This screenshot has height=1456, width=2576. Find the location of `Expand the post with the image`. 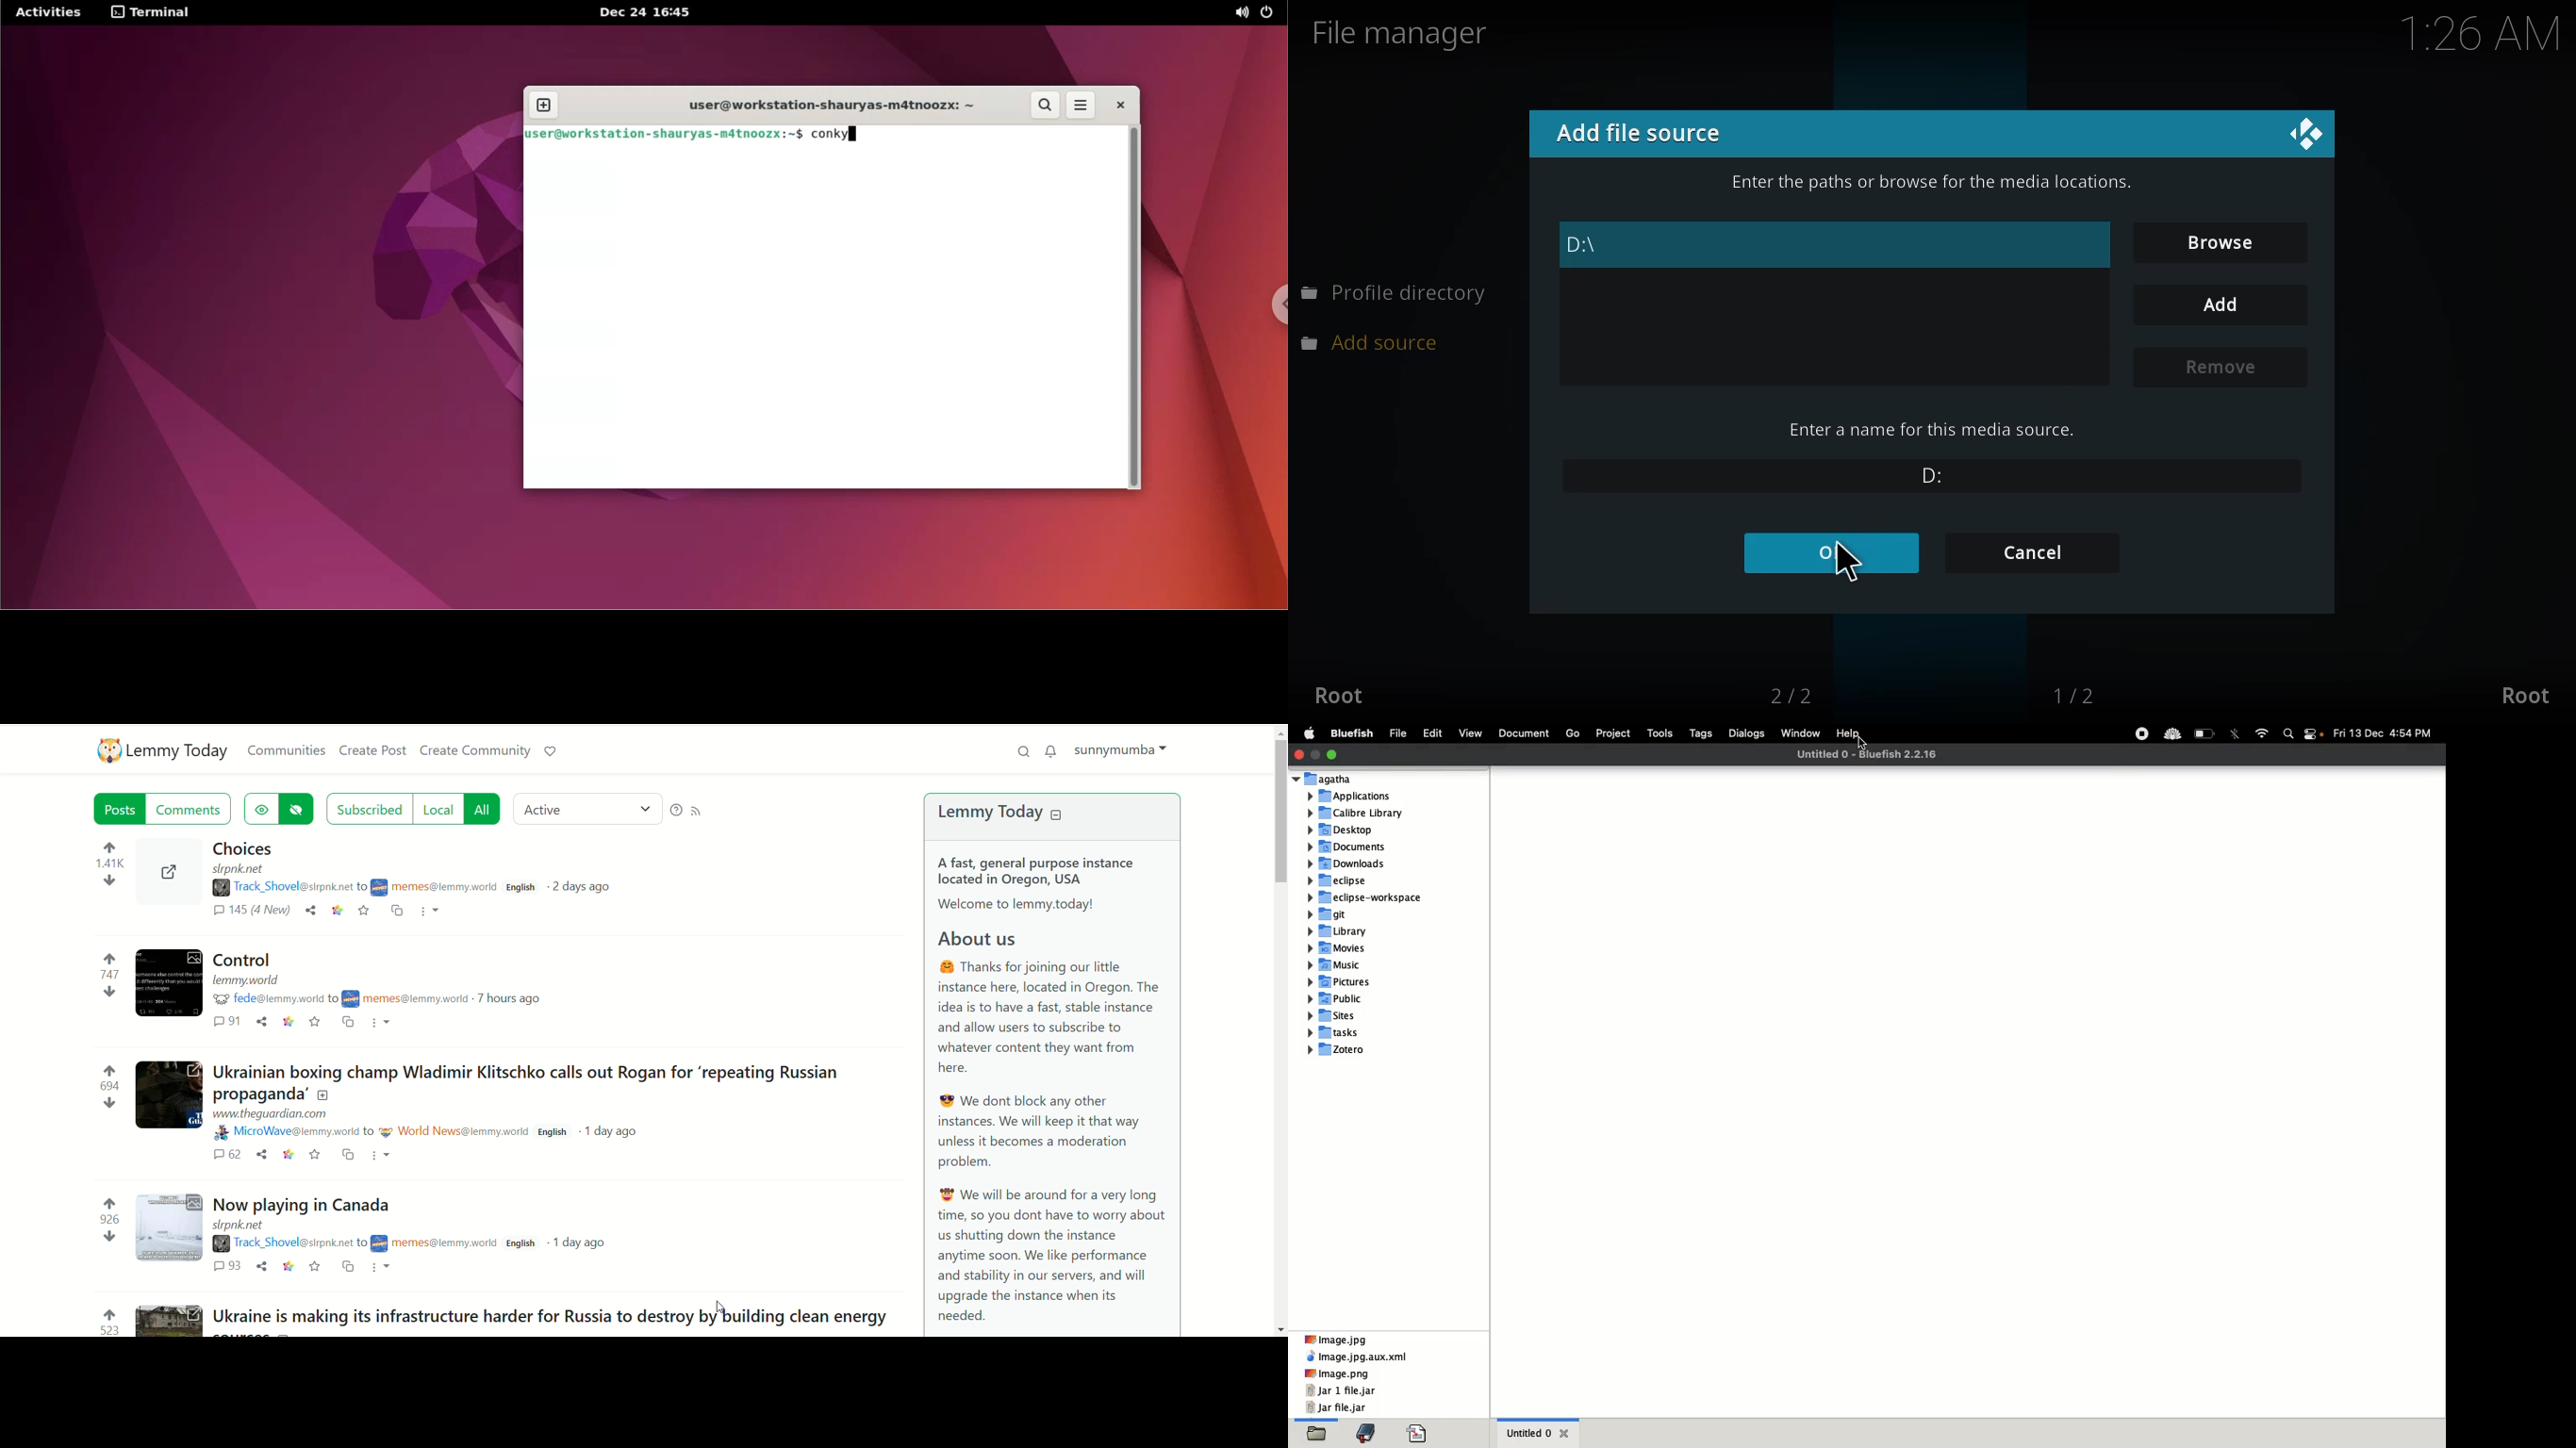

Expand the post with the image is located at coordinates (169, 1319).